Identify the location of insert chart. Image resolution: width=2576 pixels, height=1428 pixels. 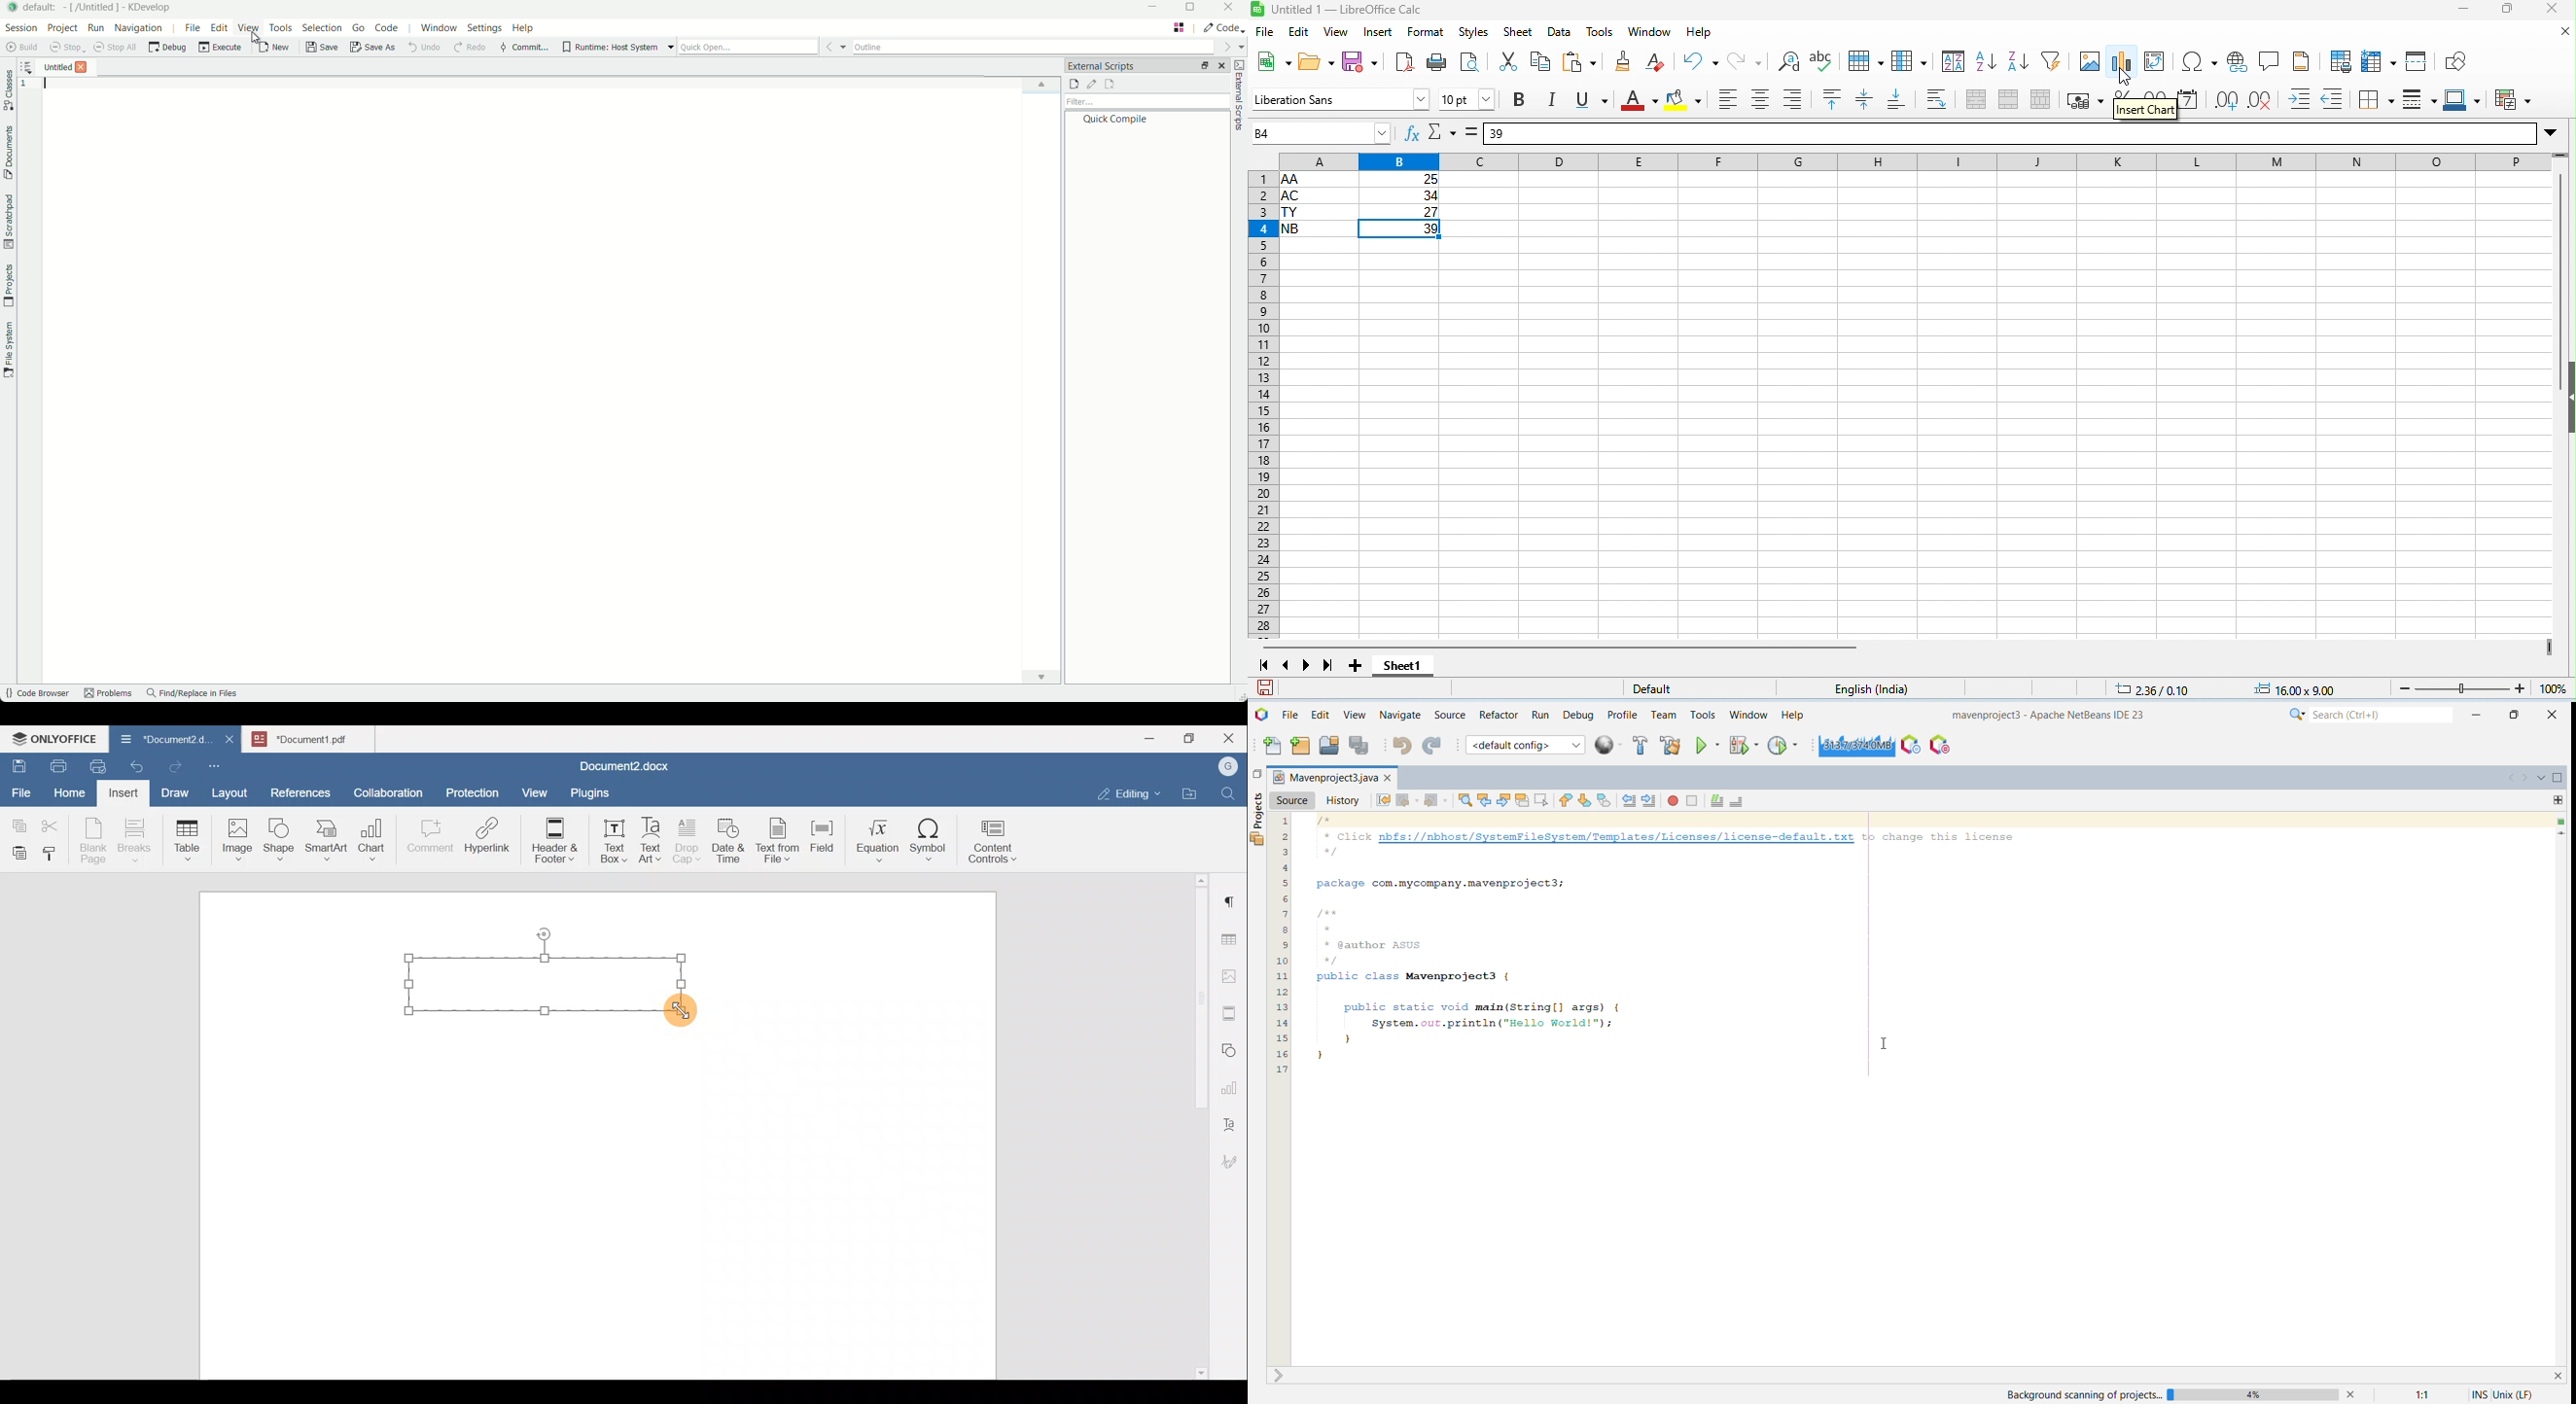
(2121, 61).